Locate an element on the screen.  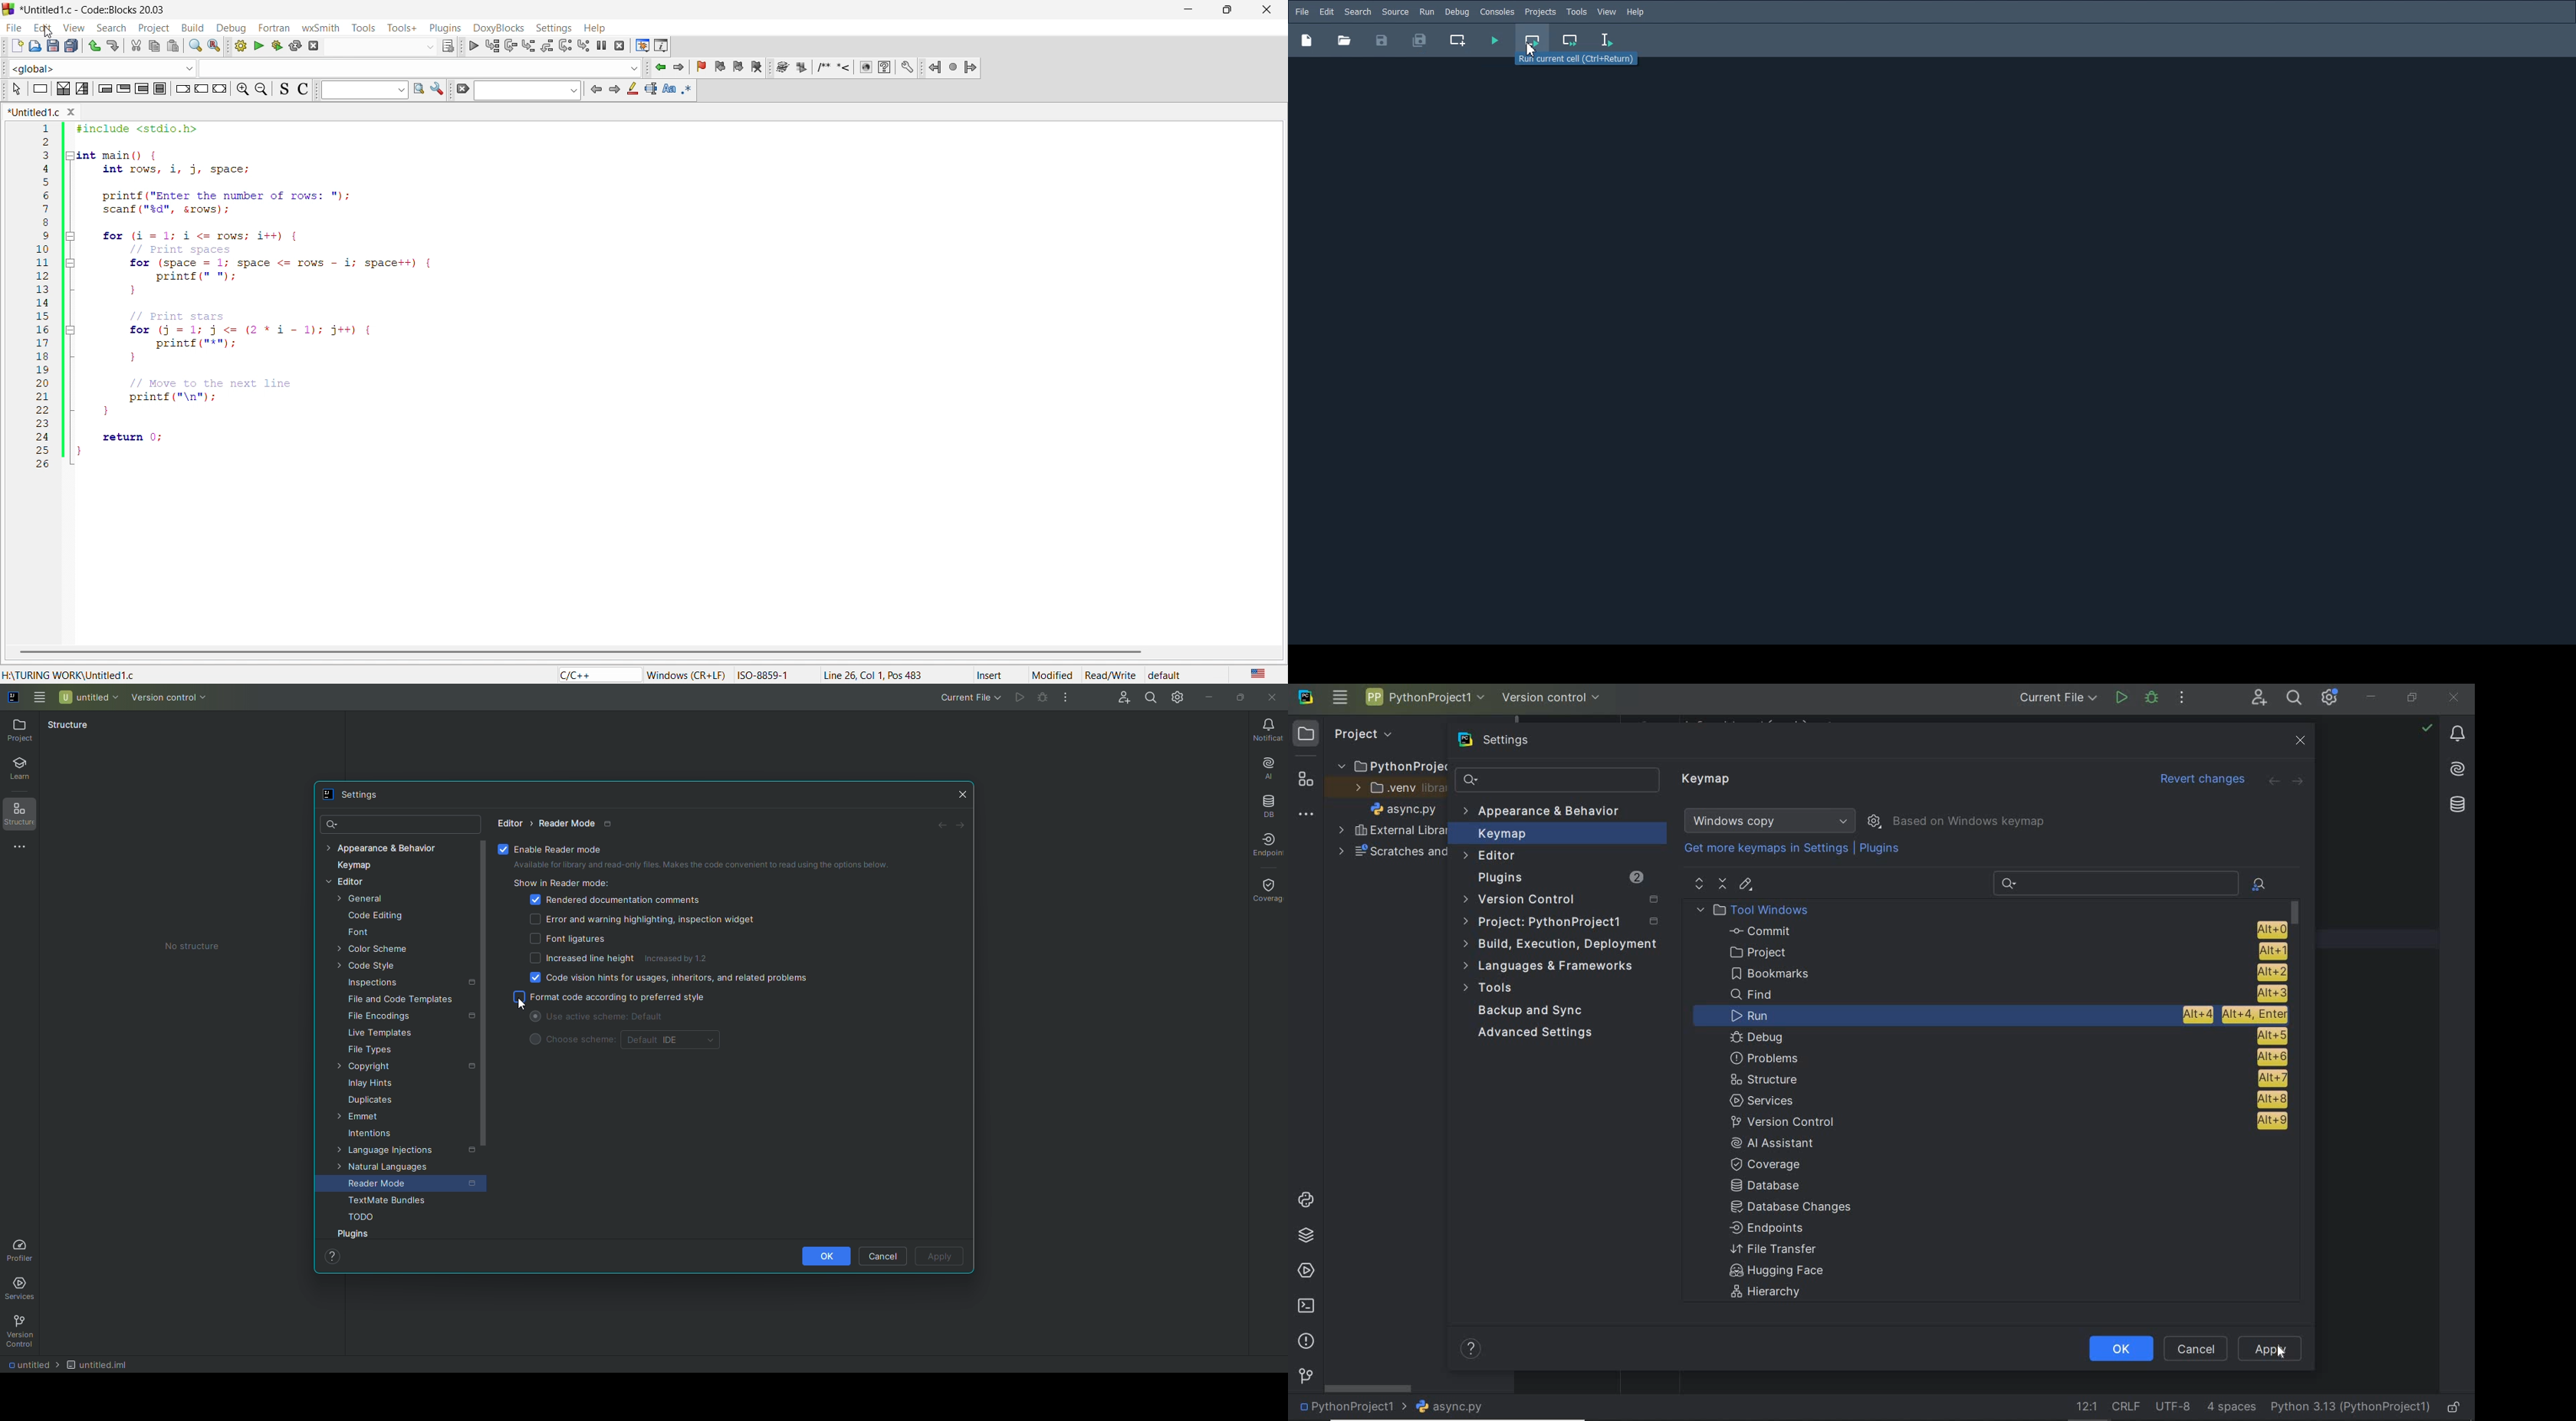
back is located at coordinates (2274, 782).